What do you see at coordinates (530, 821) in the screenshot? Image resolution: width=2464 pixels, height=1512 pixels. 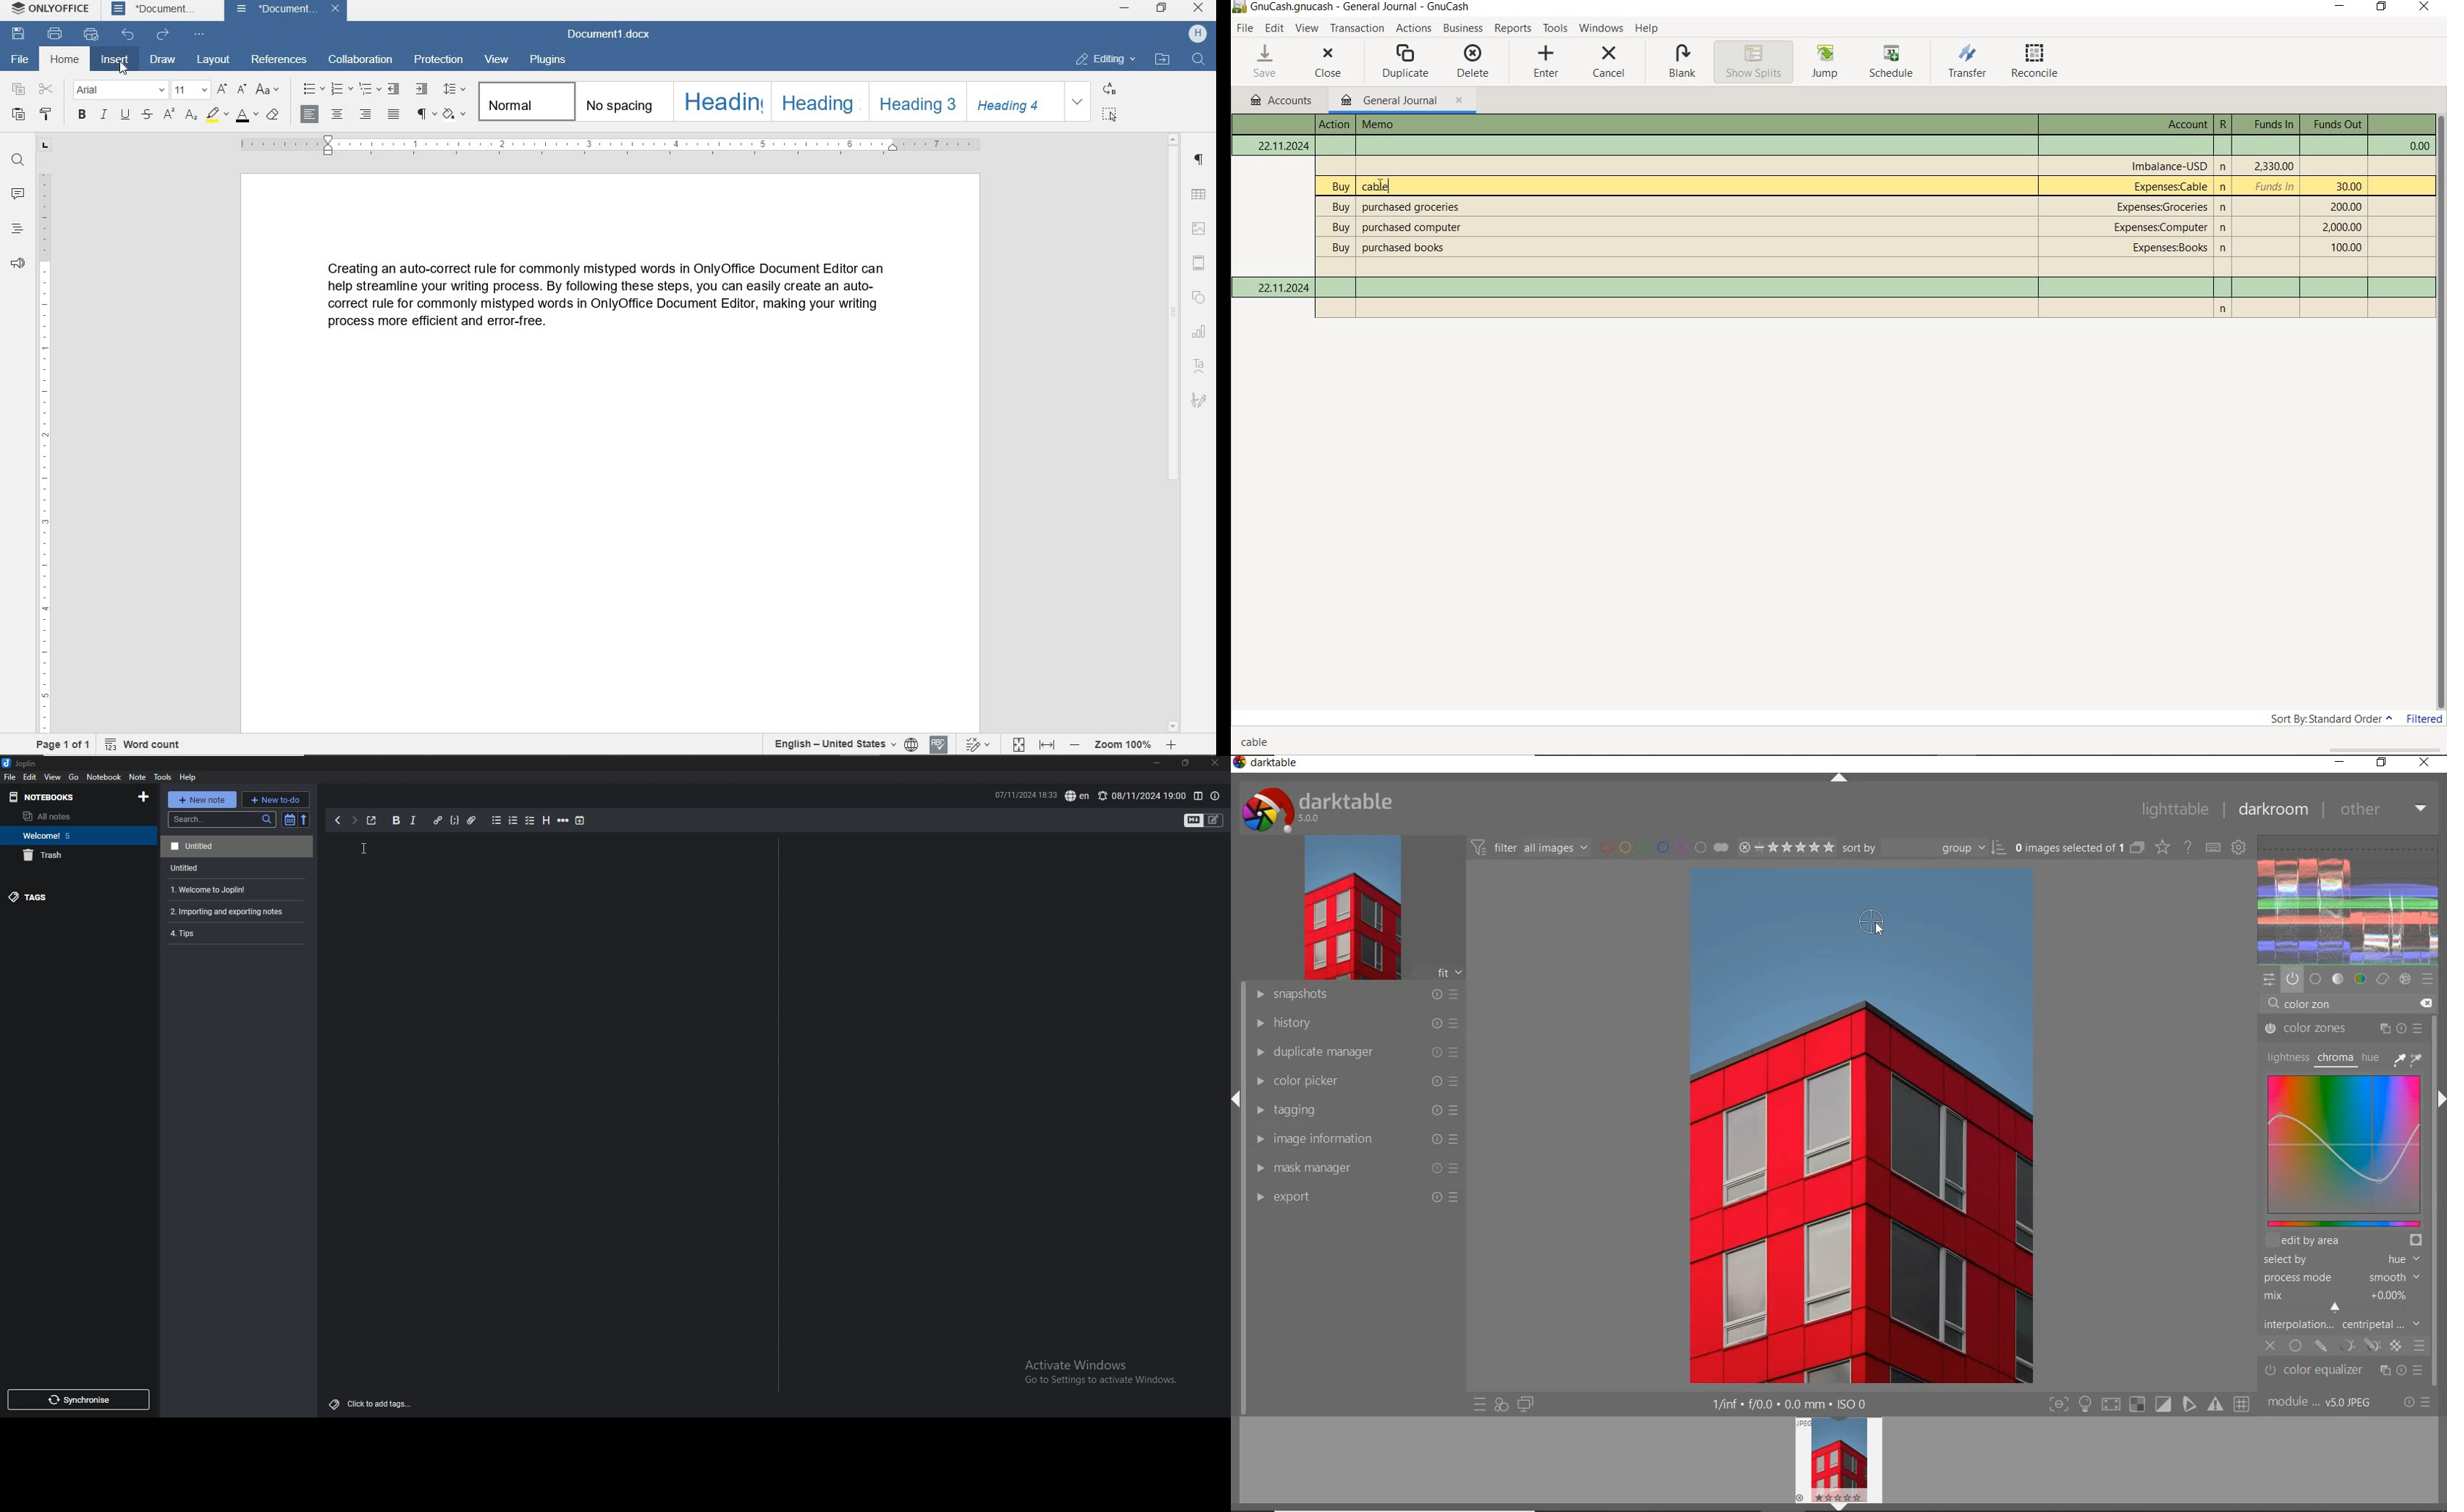 I see `checkbox` at bounding box center [530, 821].